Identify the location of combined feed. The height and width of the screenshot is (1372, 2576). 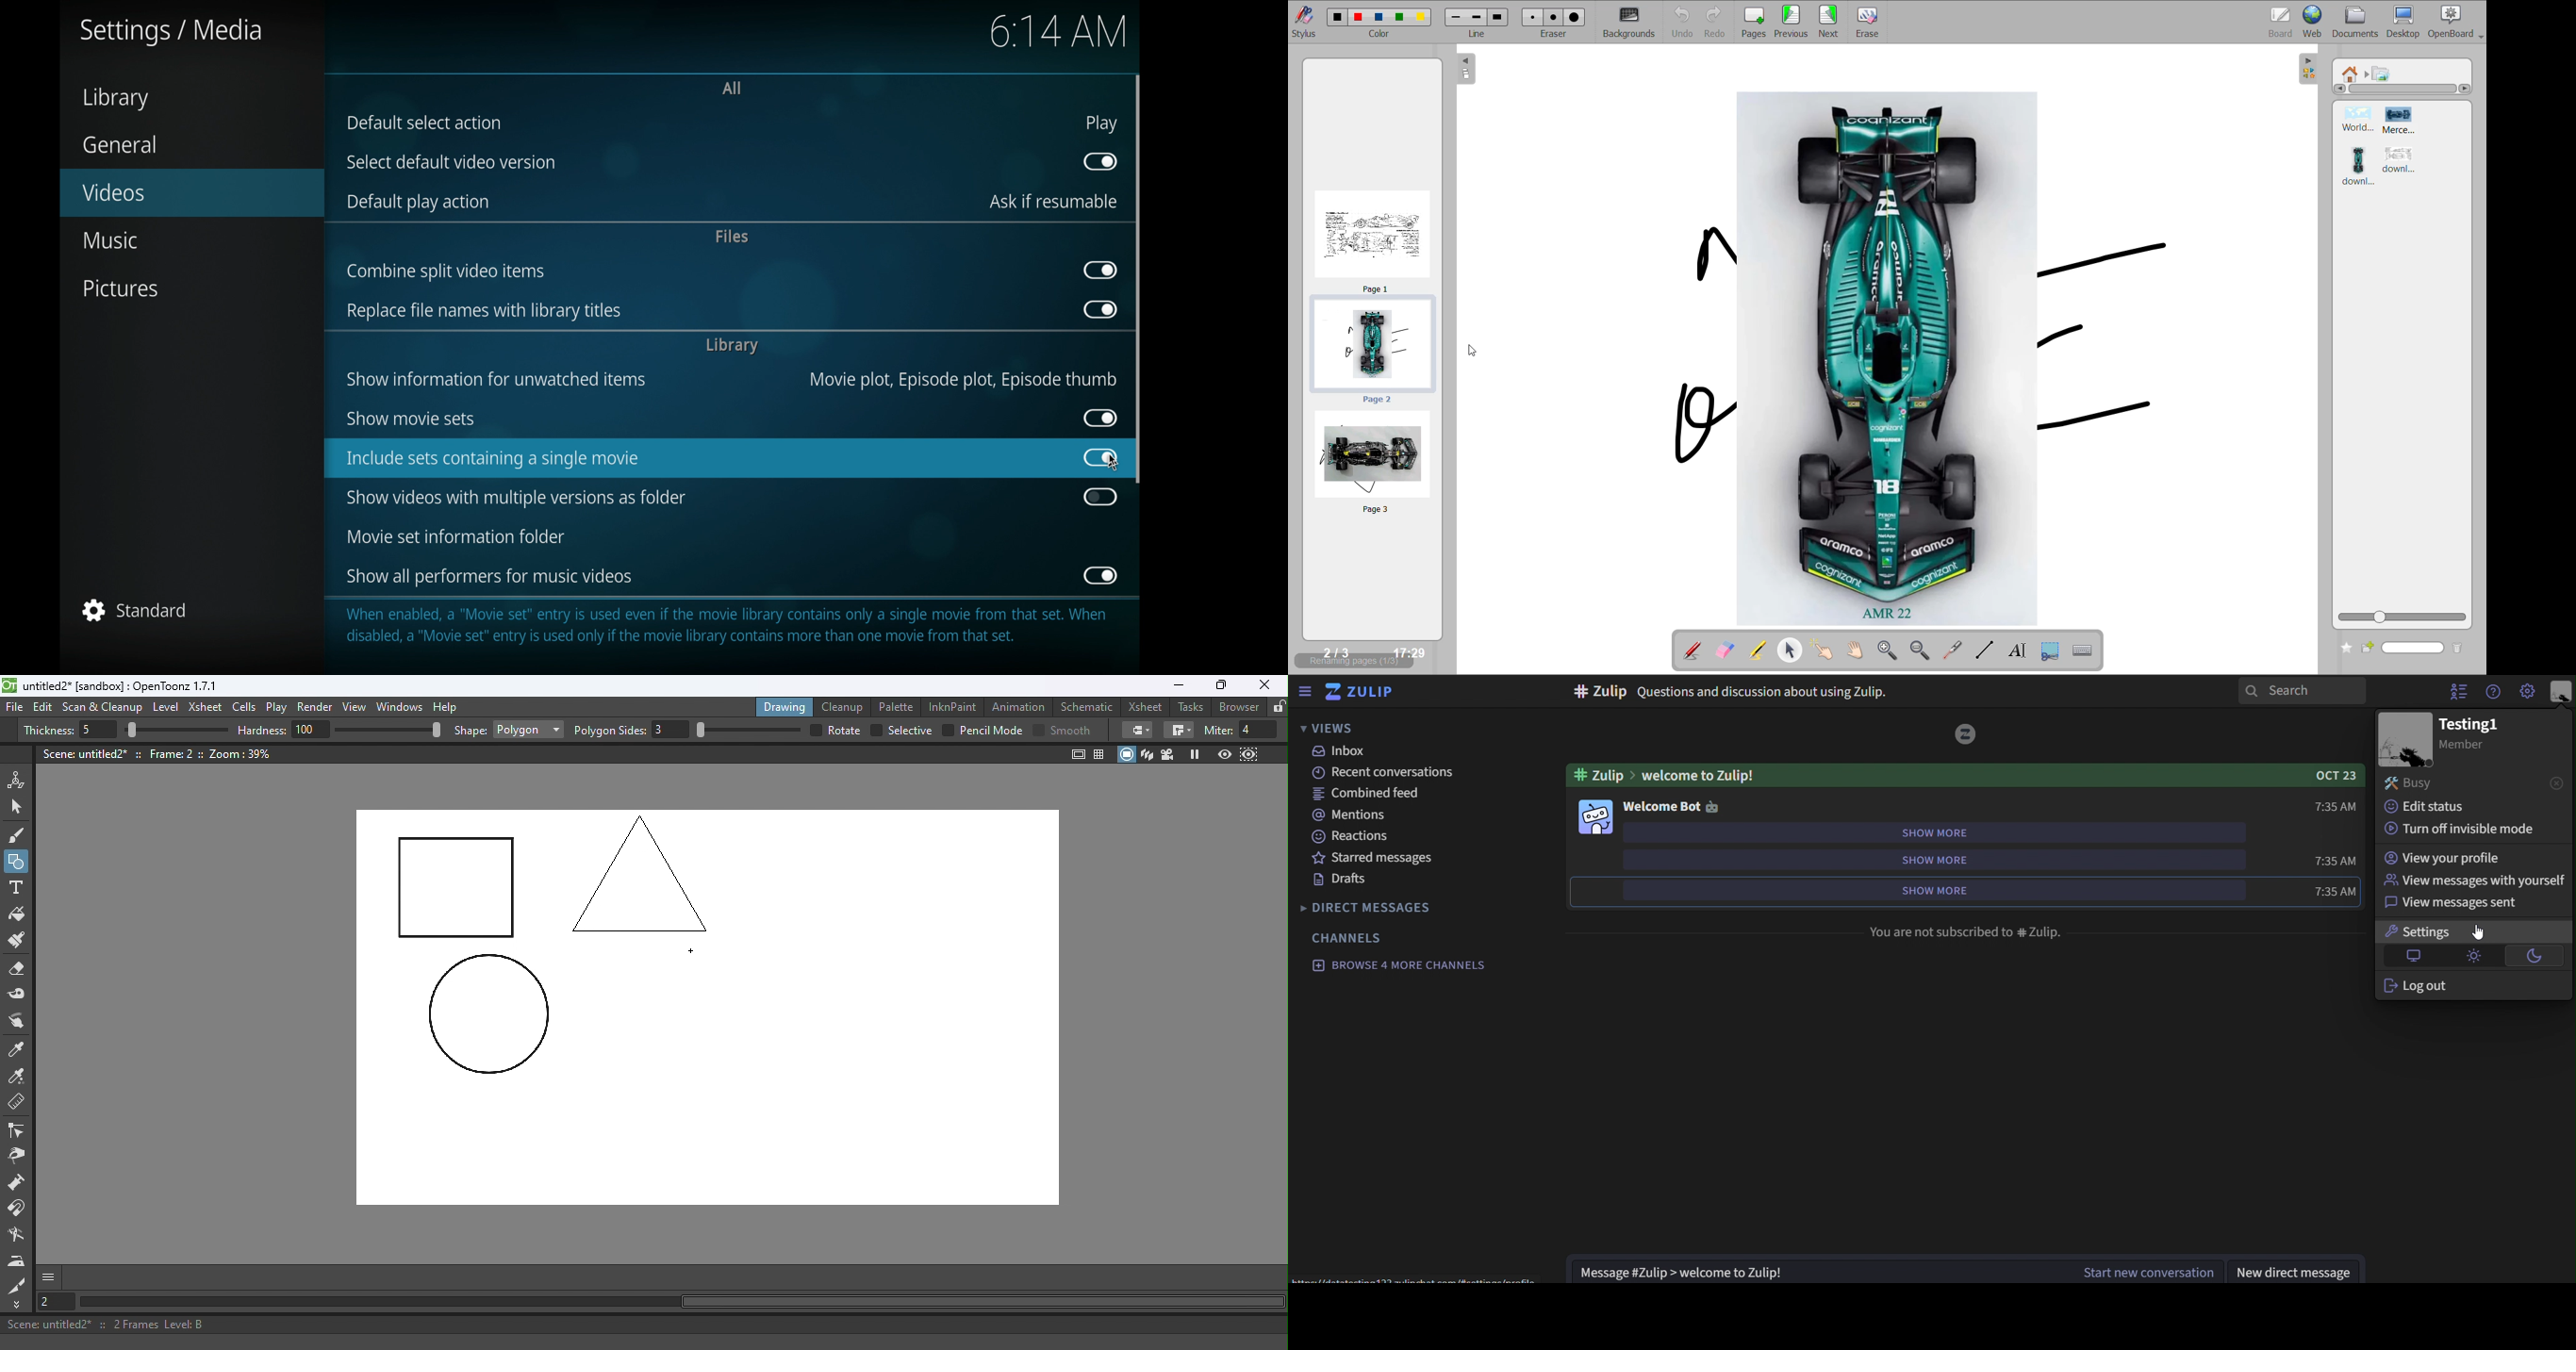
(1366, 792).